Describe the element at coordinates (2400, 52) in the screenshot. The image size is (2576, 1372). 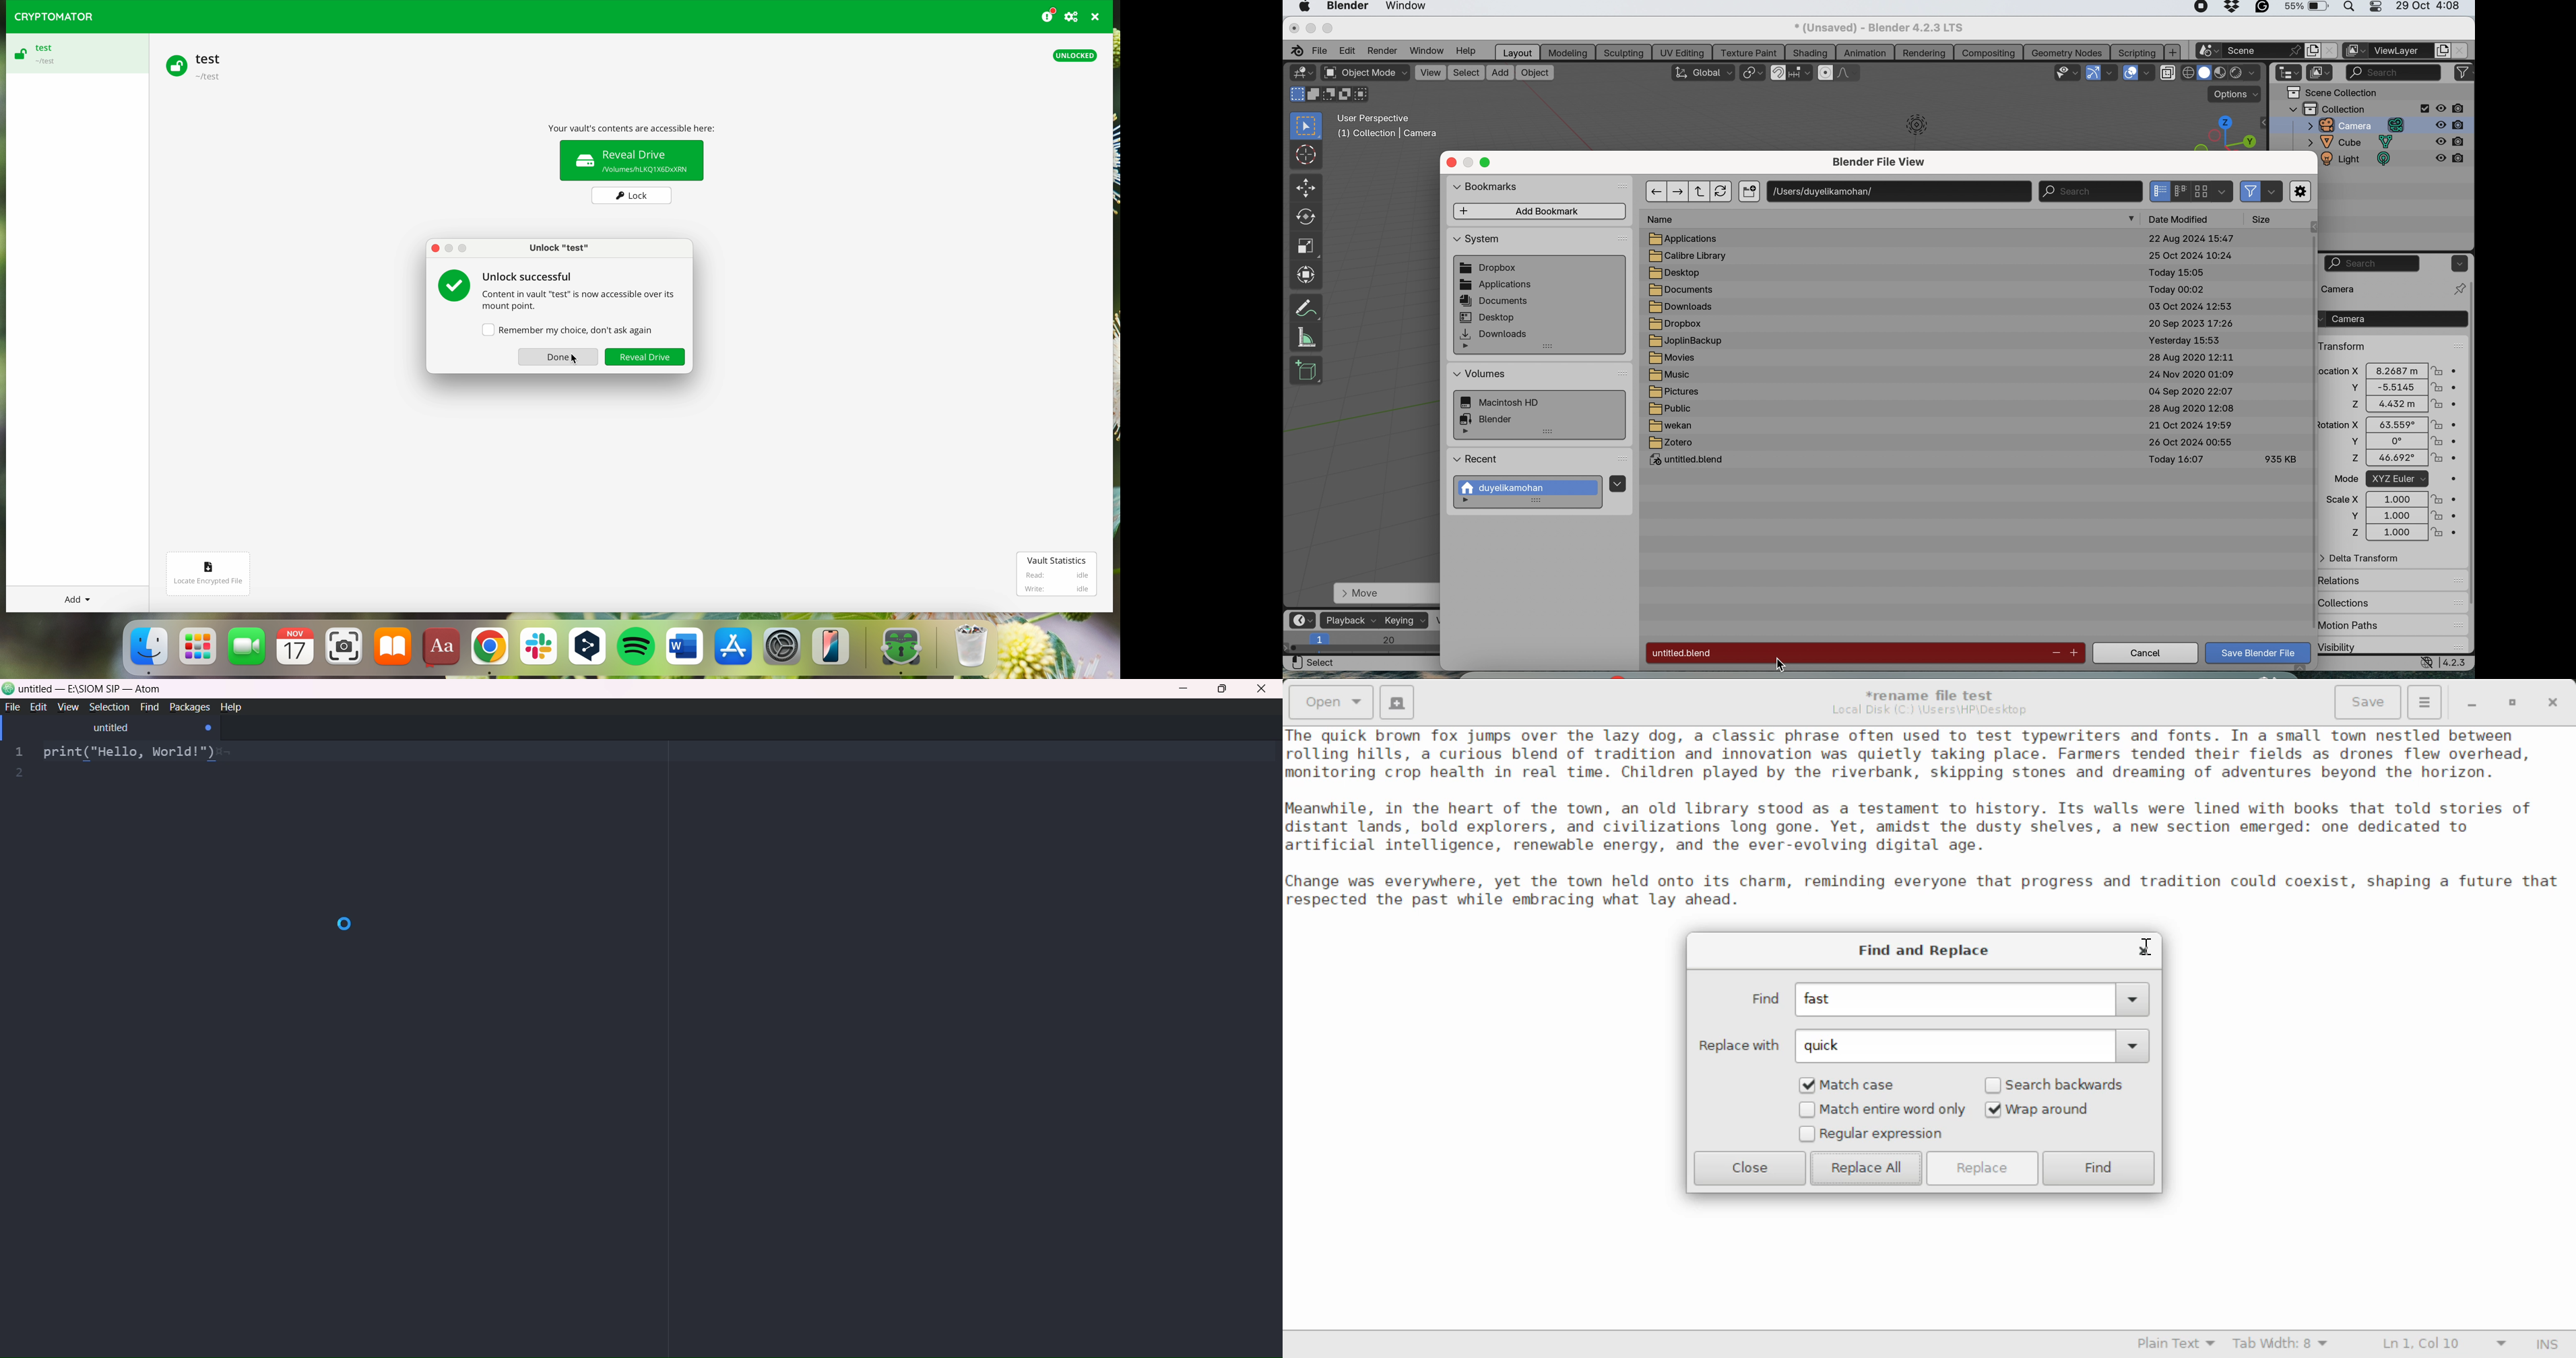
I see `view layer` at that location.